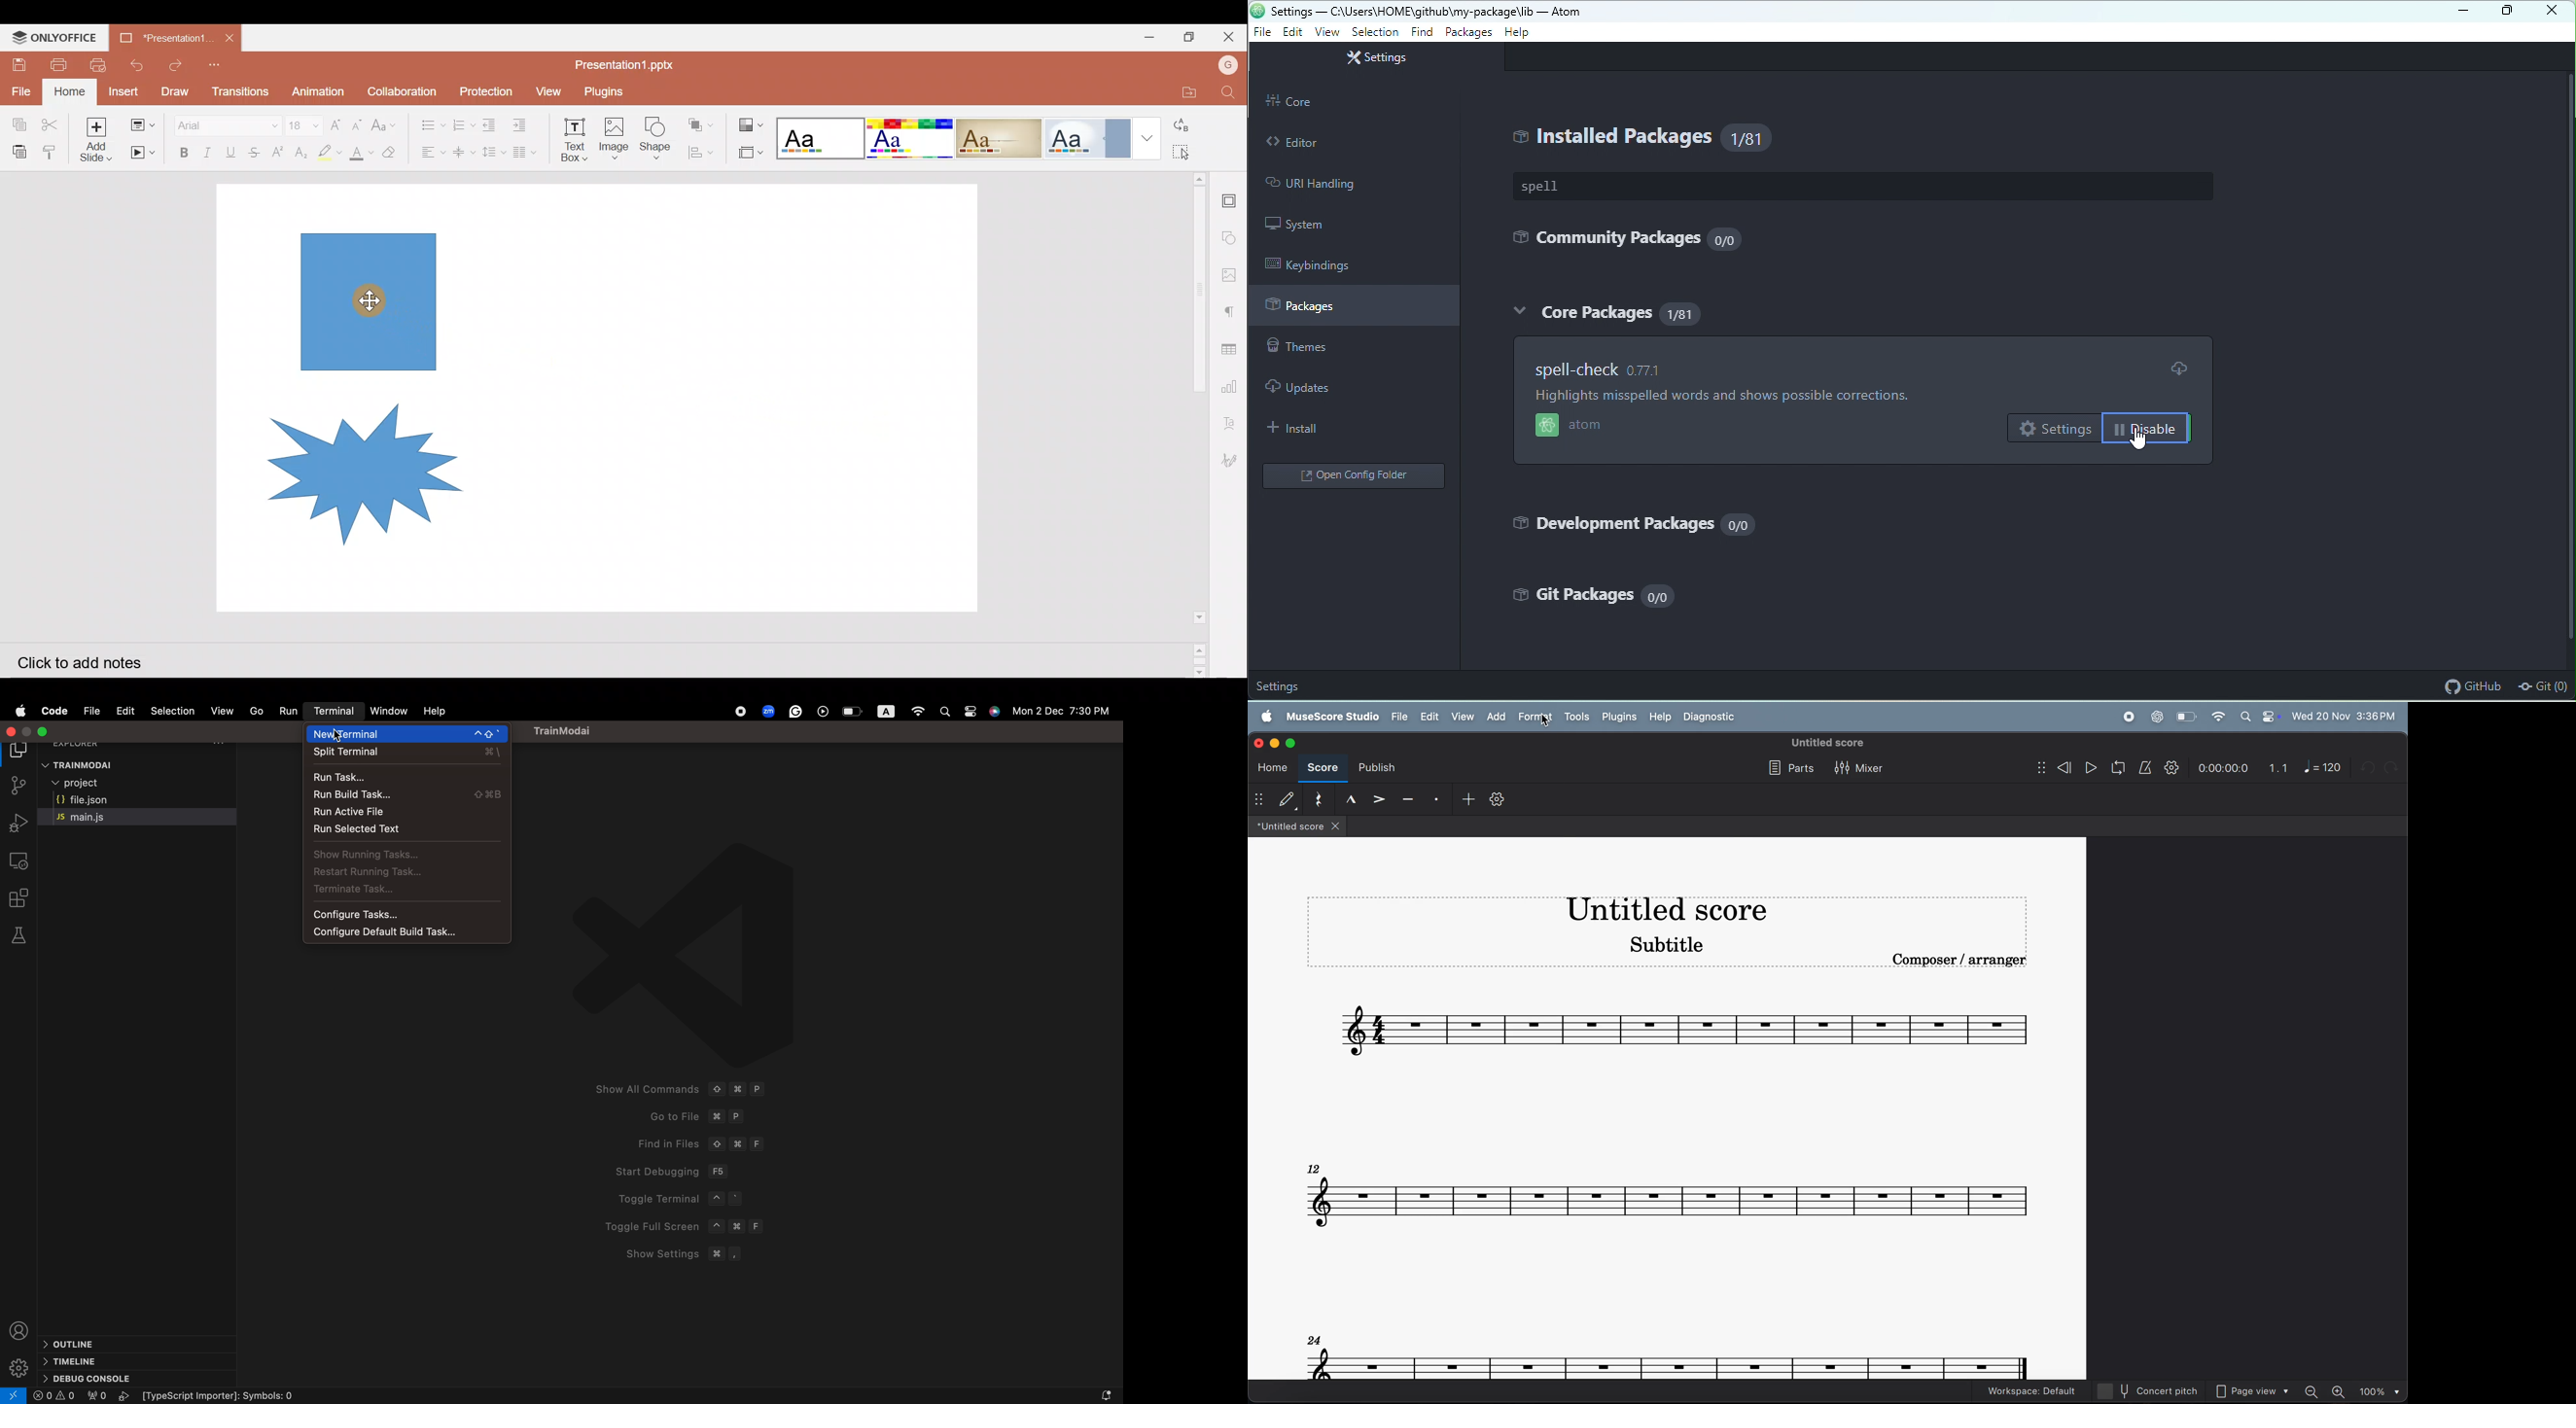 The width and height of the screenshot is (2576, 1428). Describe the element at coordinates (2222, 769) in the screenshot. I see `time frame` at that location.